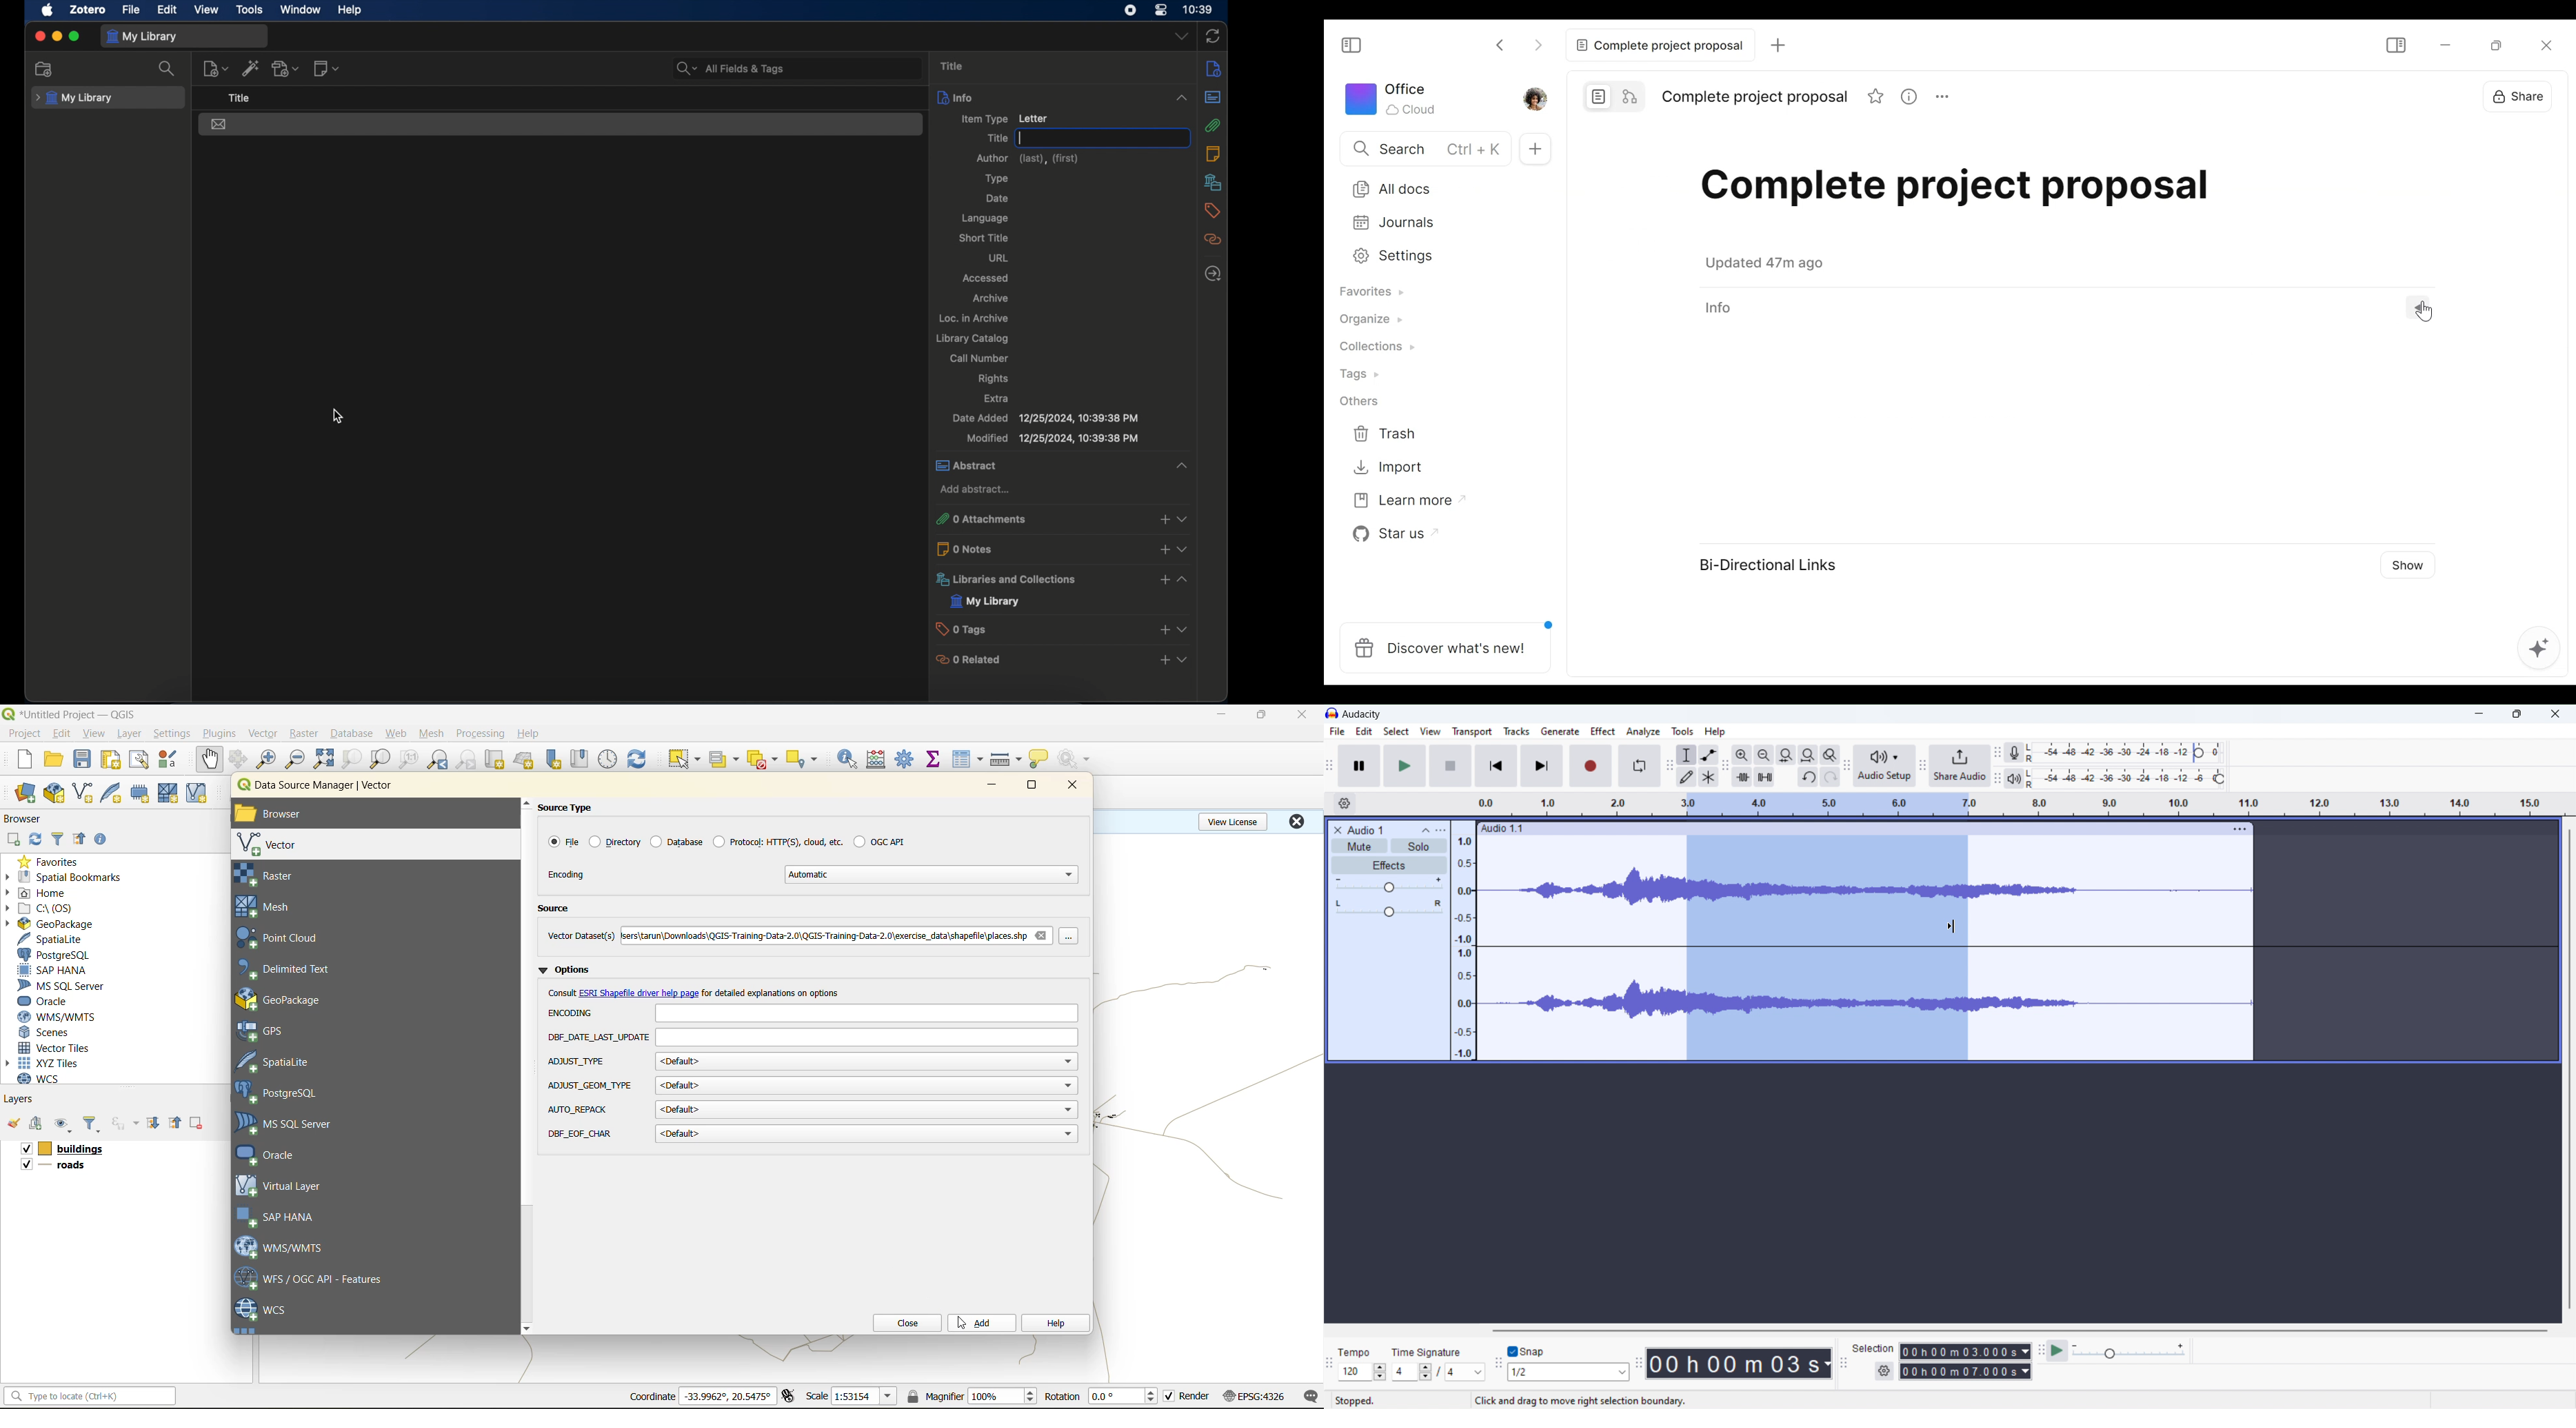  What do you see at coordinates (988, 278) in the screenshot?
I see `accessed` at bounding box center [988, 278].